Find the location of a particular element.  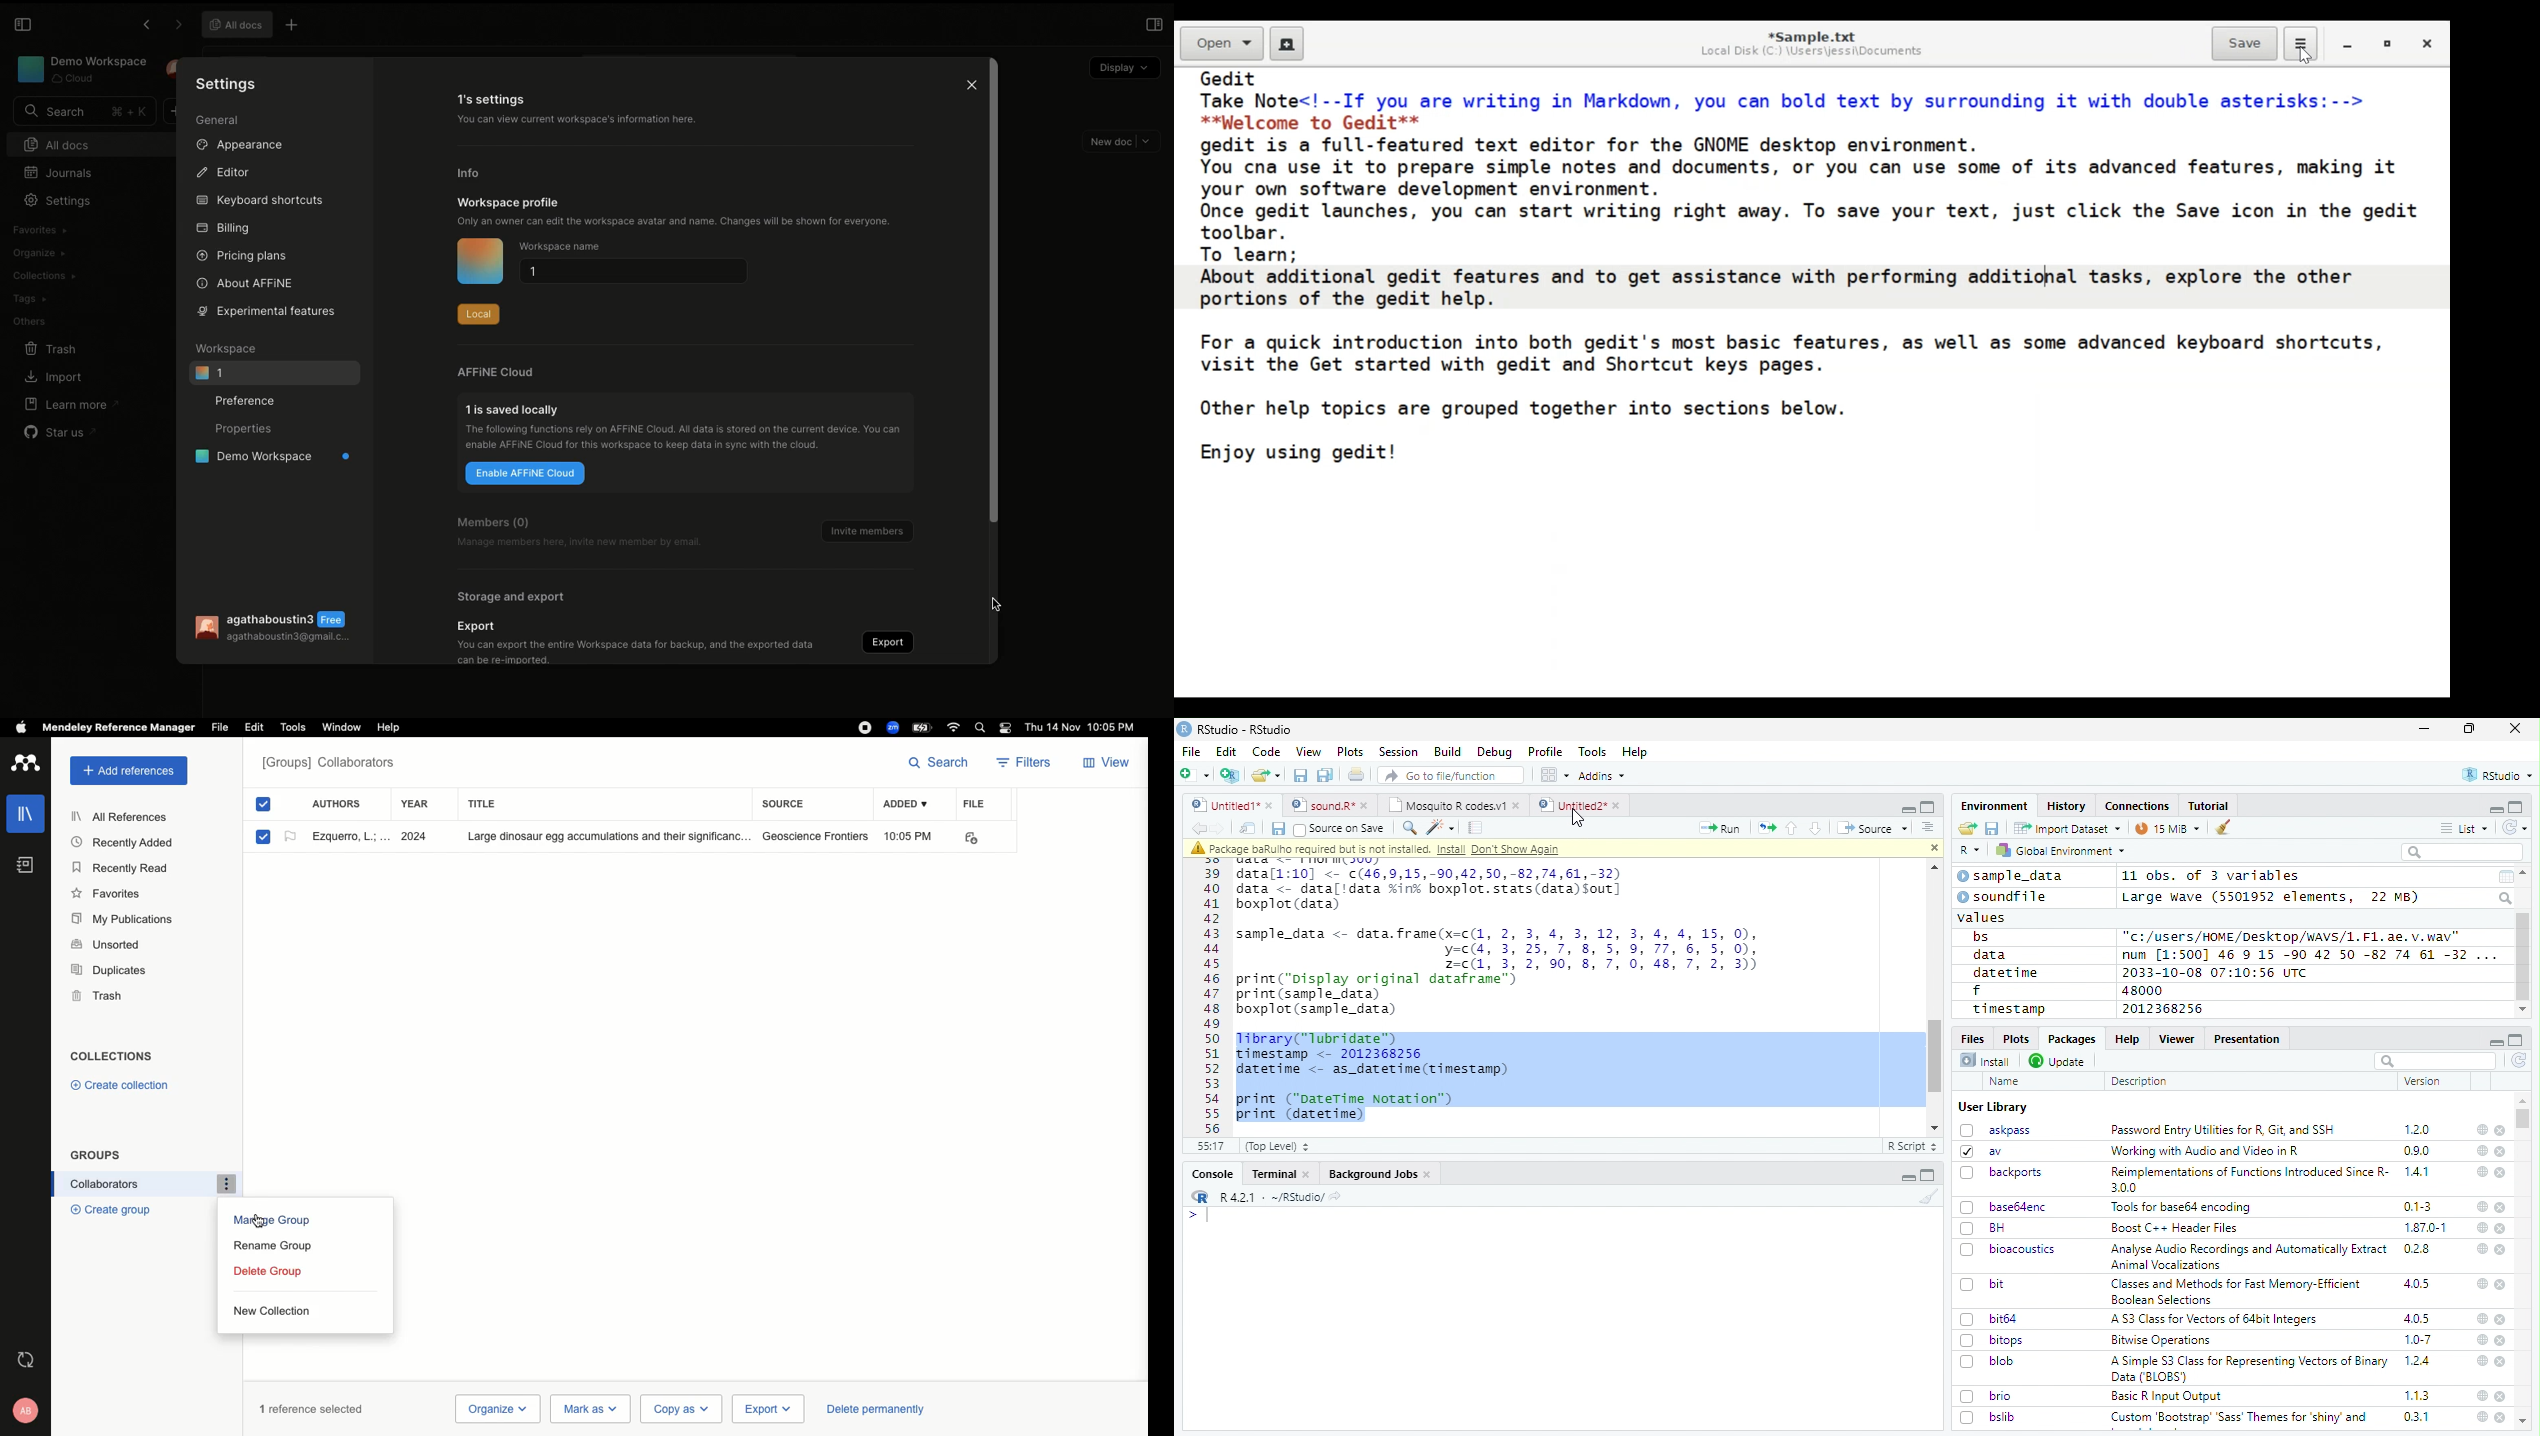

Show in new window is located at coordinates (1250, 828).